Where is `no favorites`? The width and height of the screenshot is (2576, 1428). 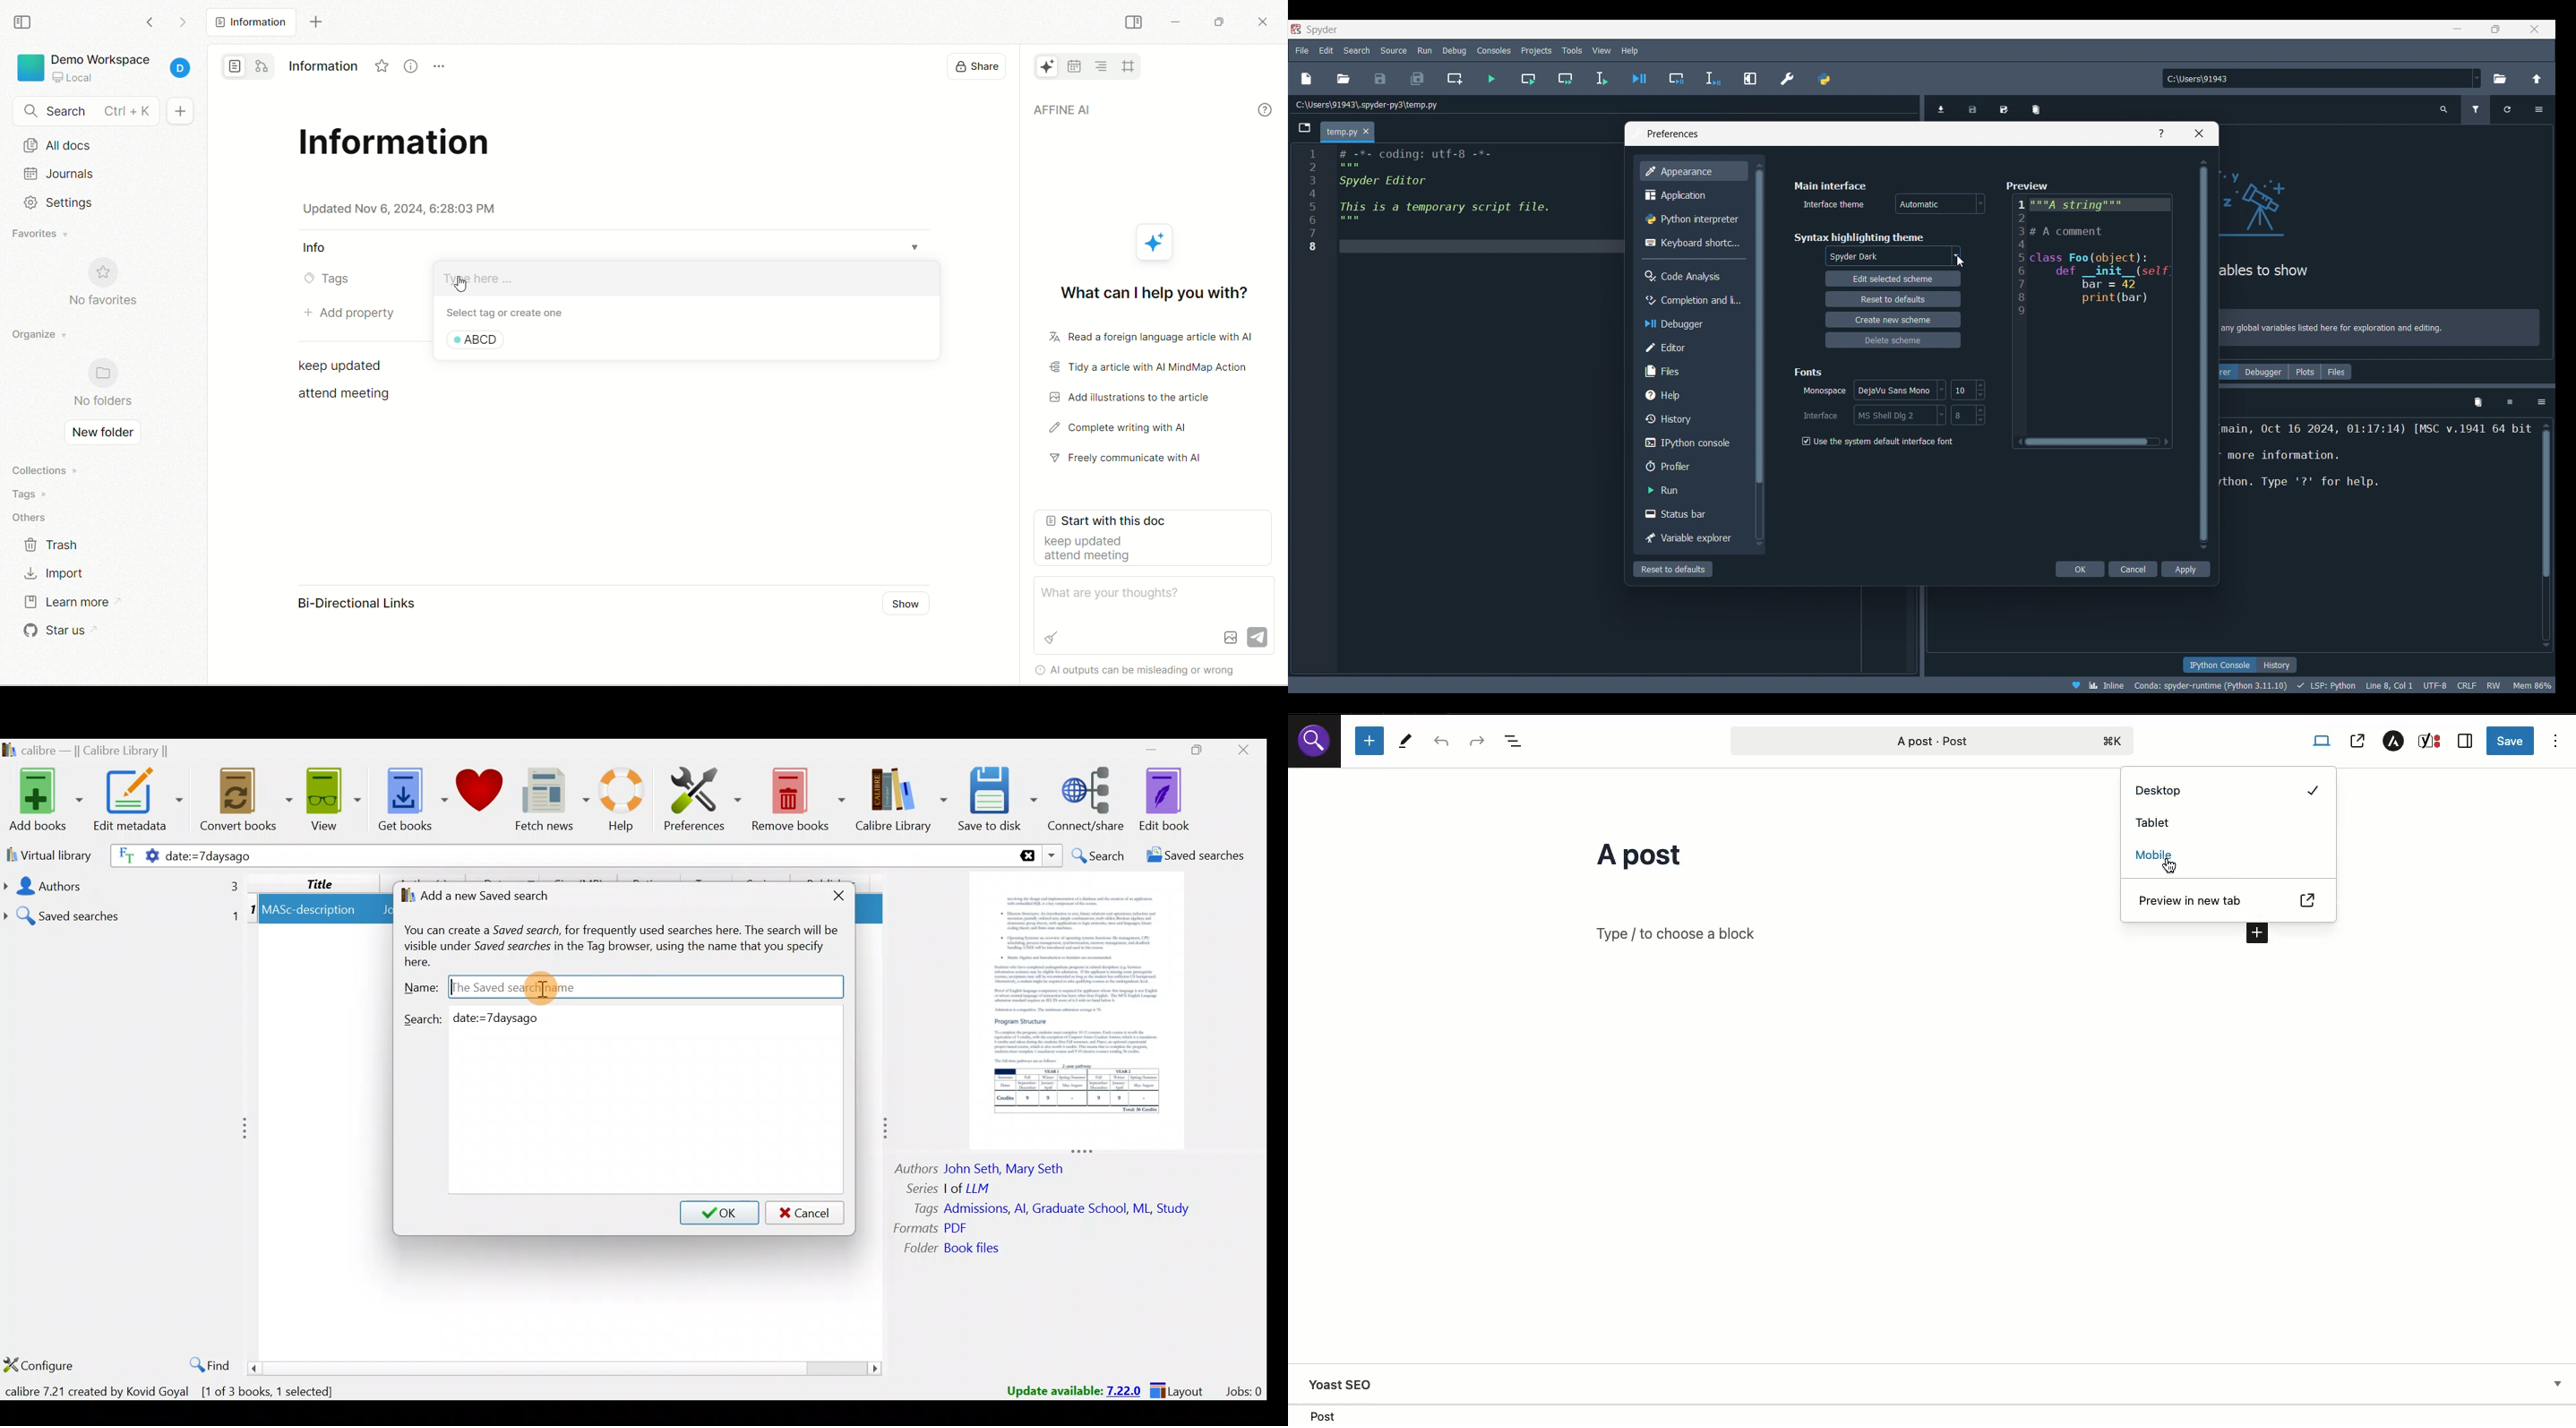 no favorites is located at coordinates (107, 283).